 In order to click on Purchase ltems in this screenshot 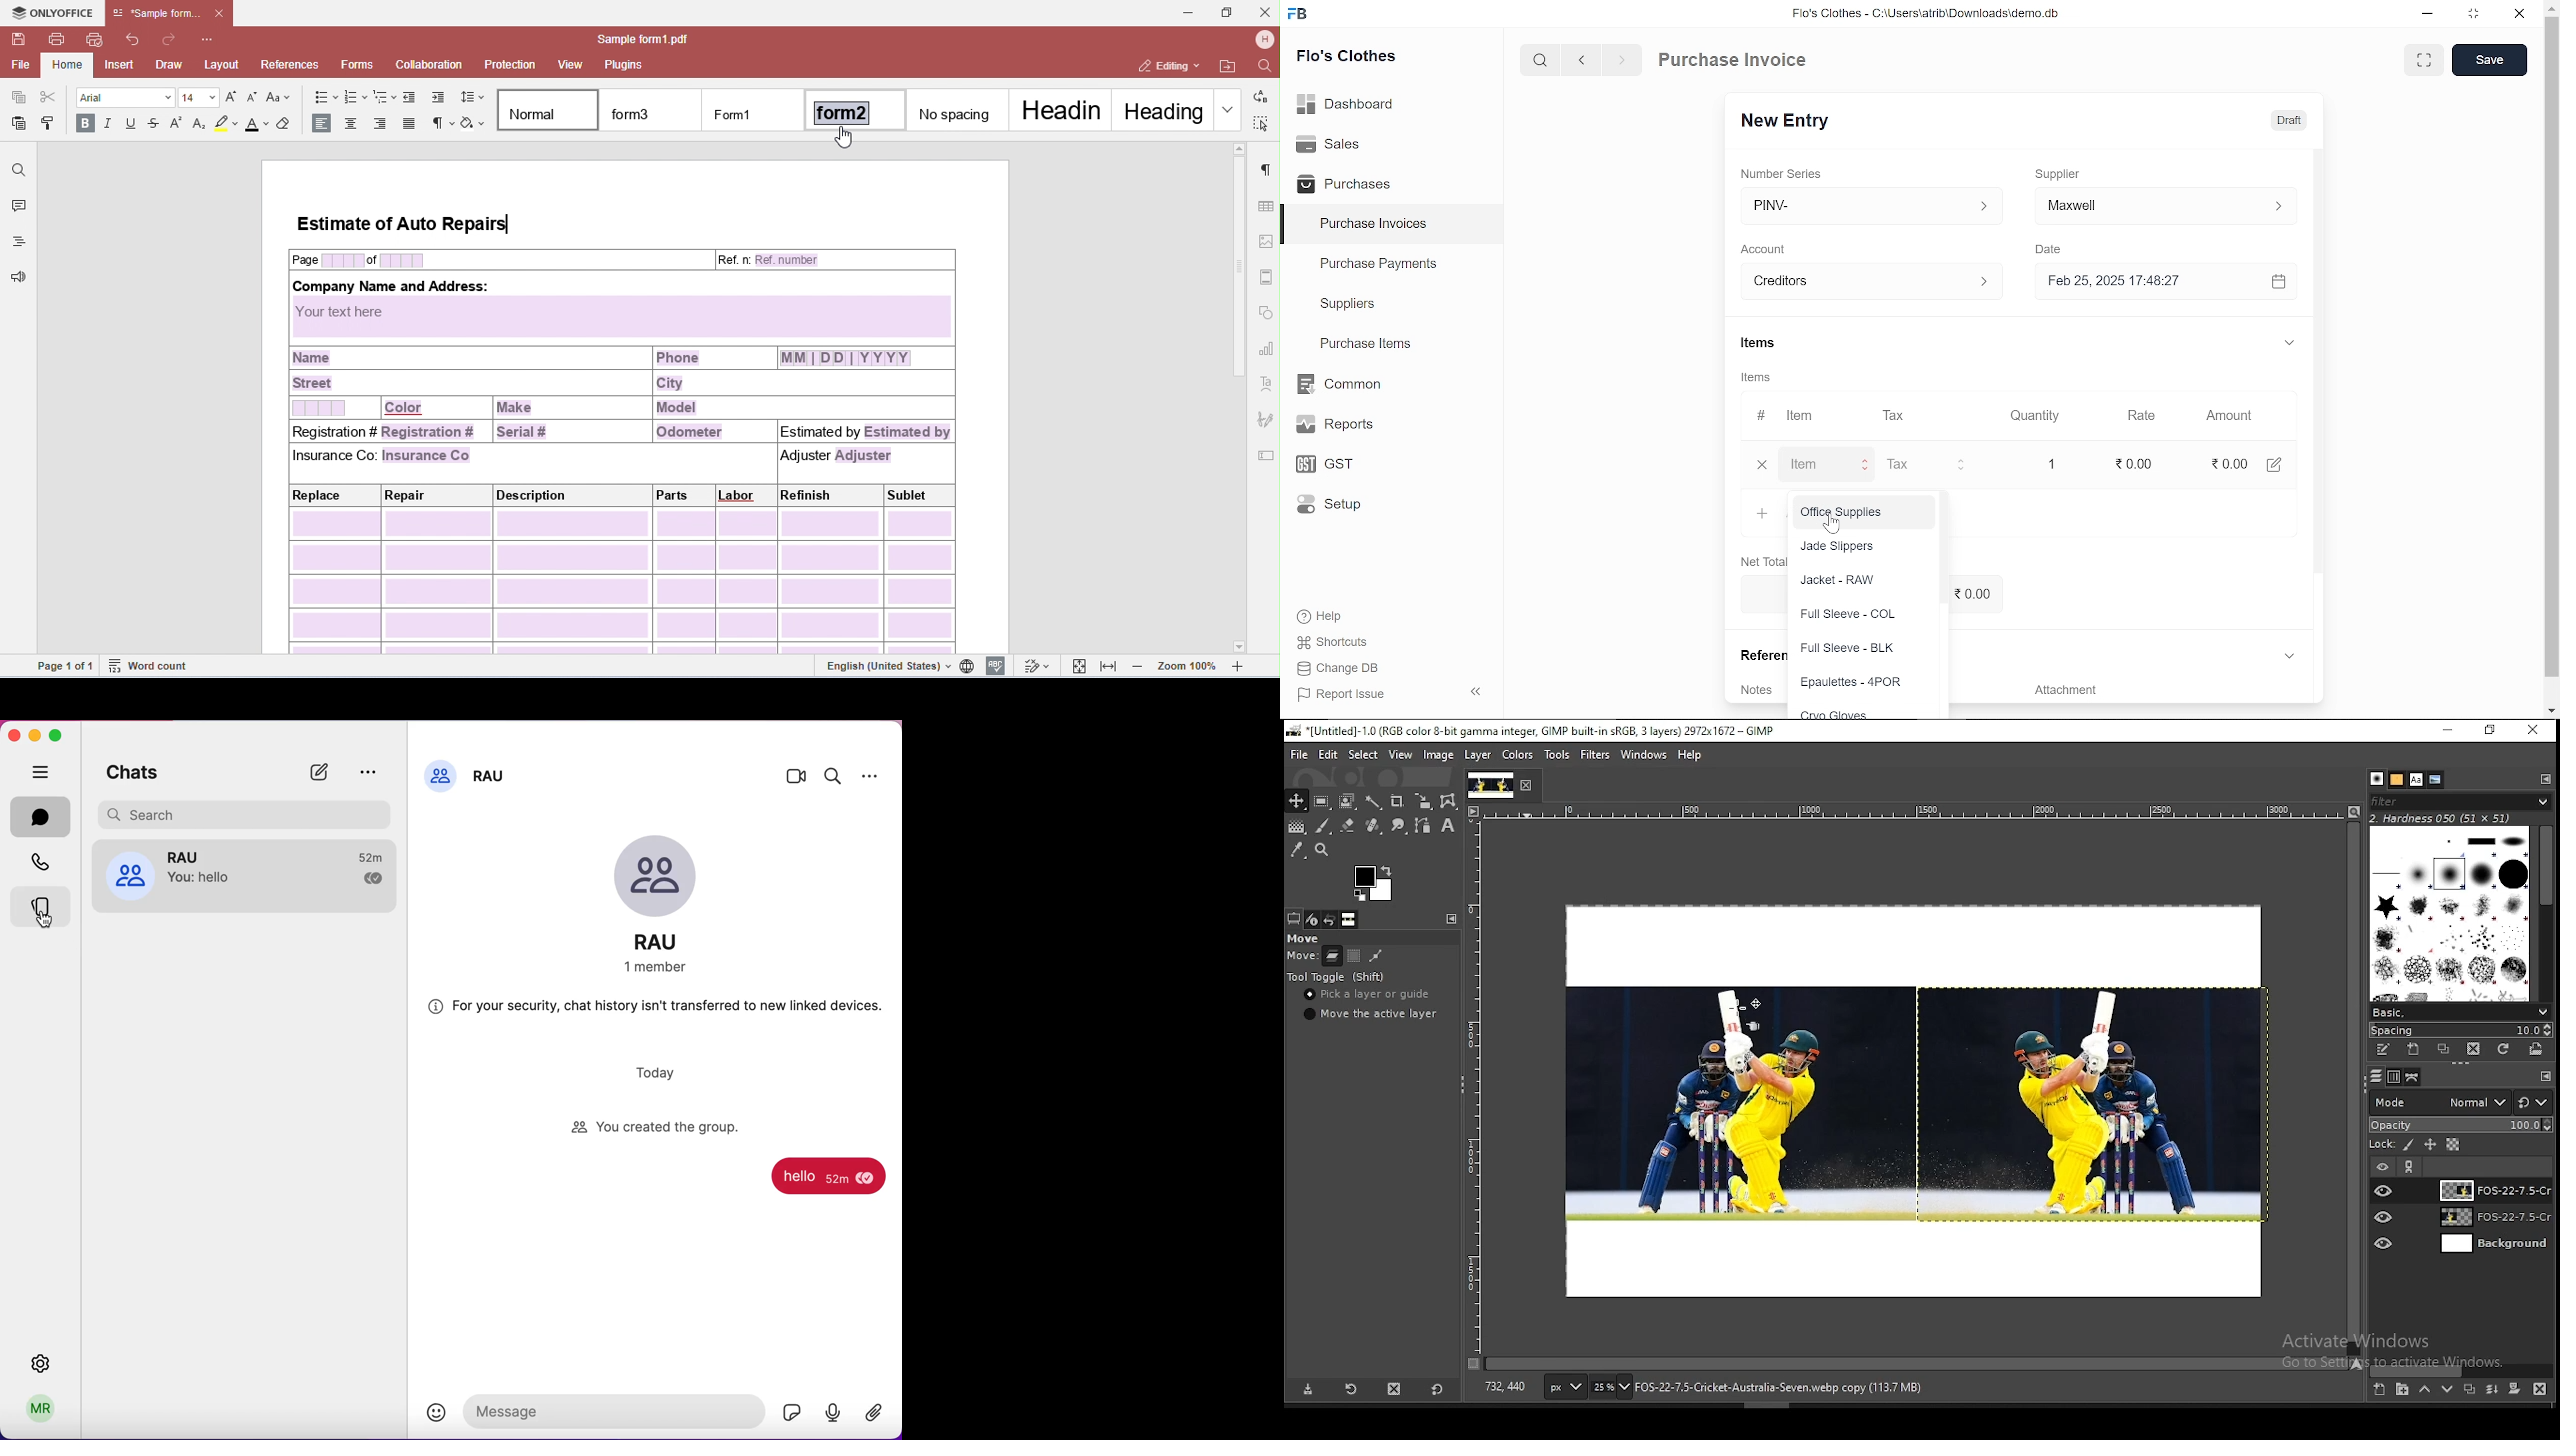, I will do `click(1363, 345)`.